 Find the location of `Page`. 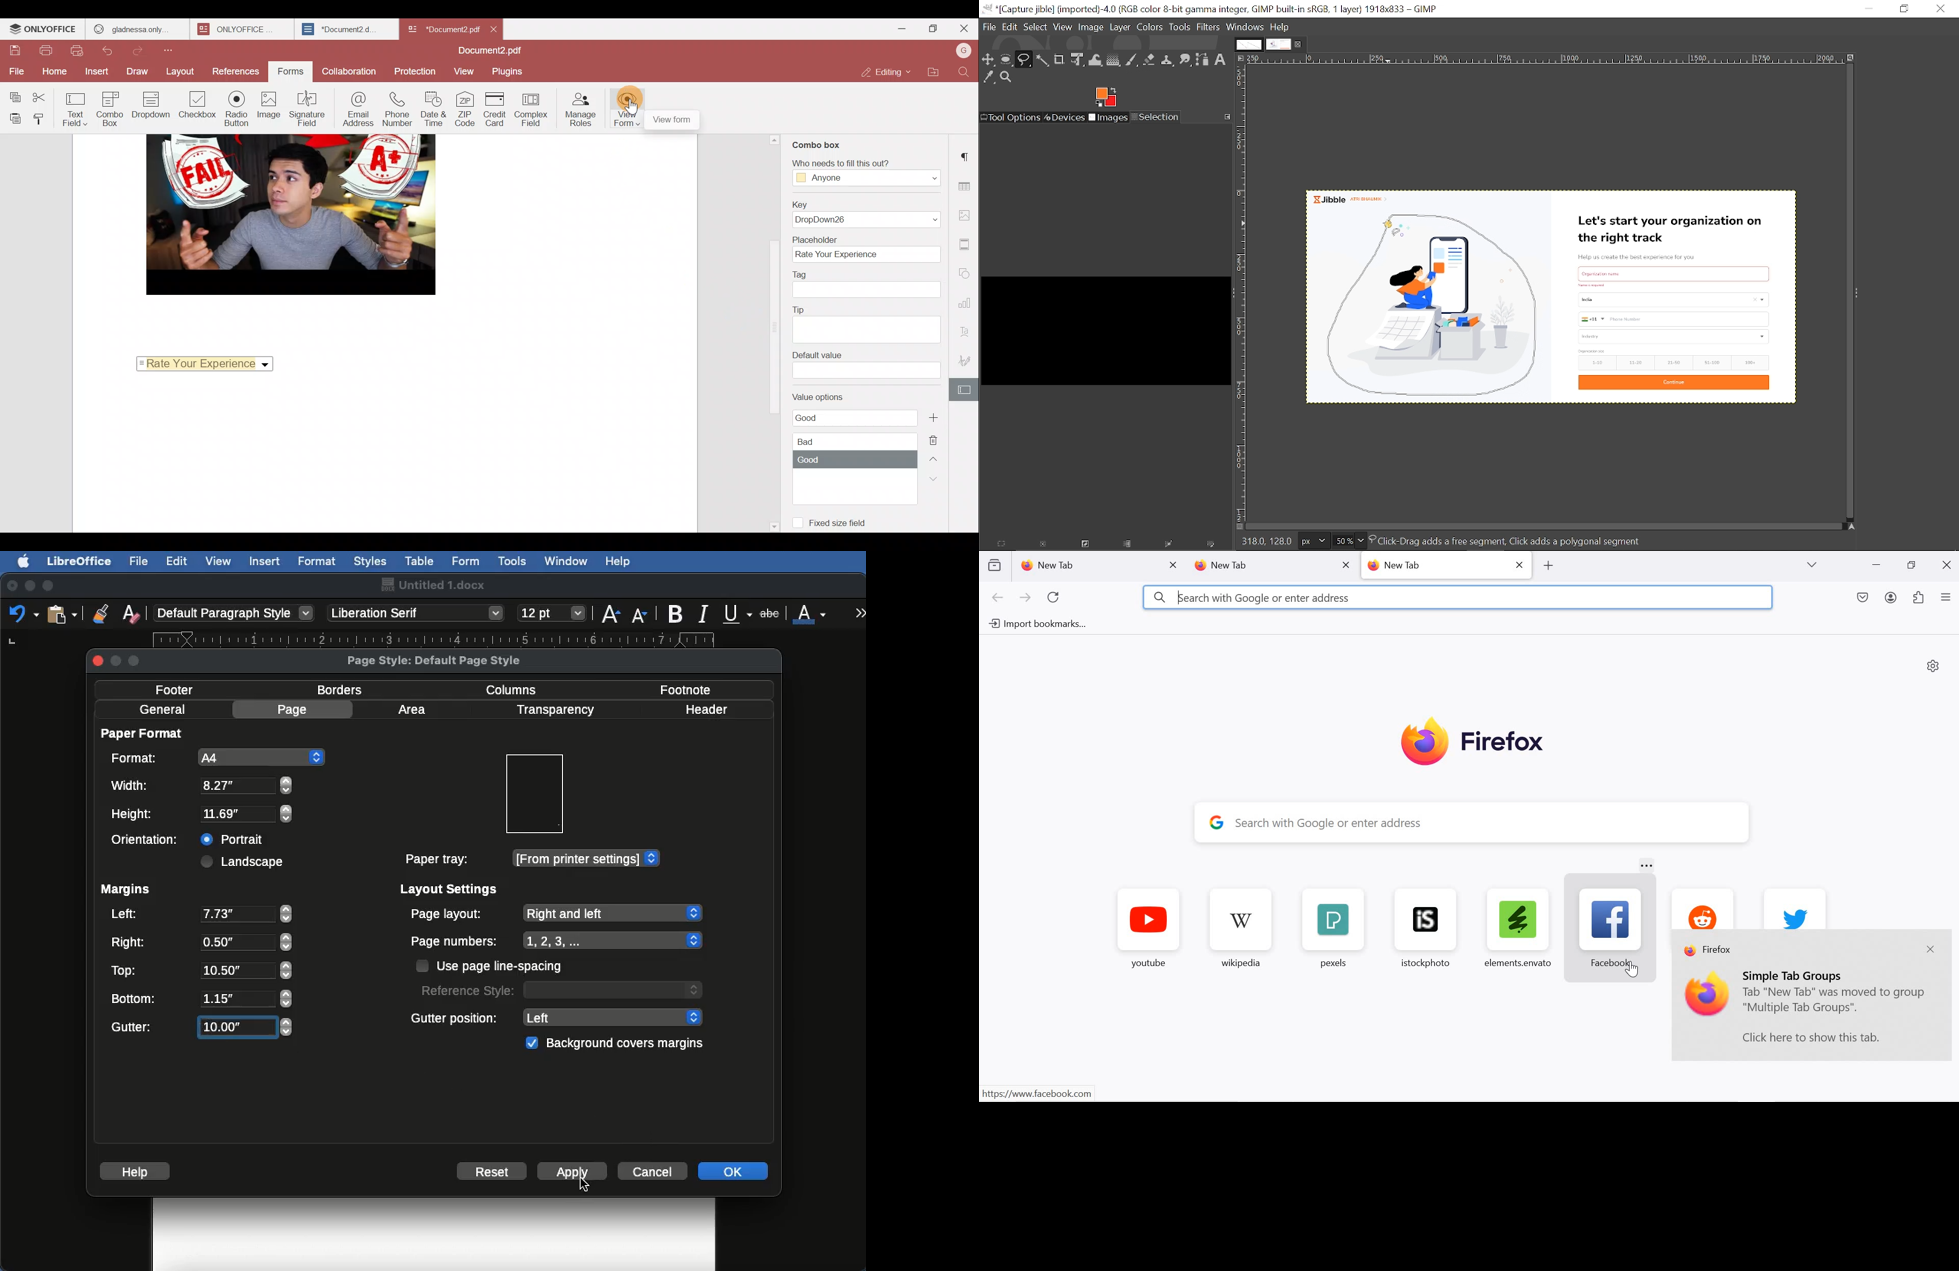

Page is located at coordinates (295, 709).